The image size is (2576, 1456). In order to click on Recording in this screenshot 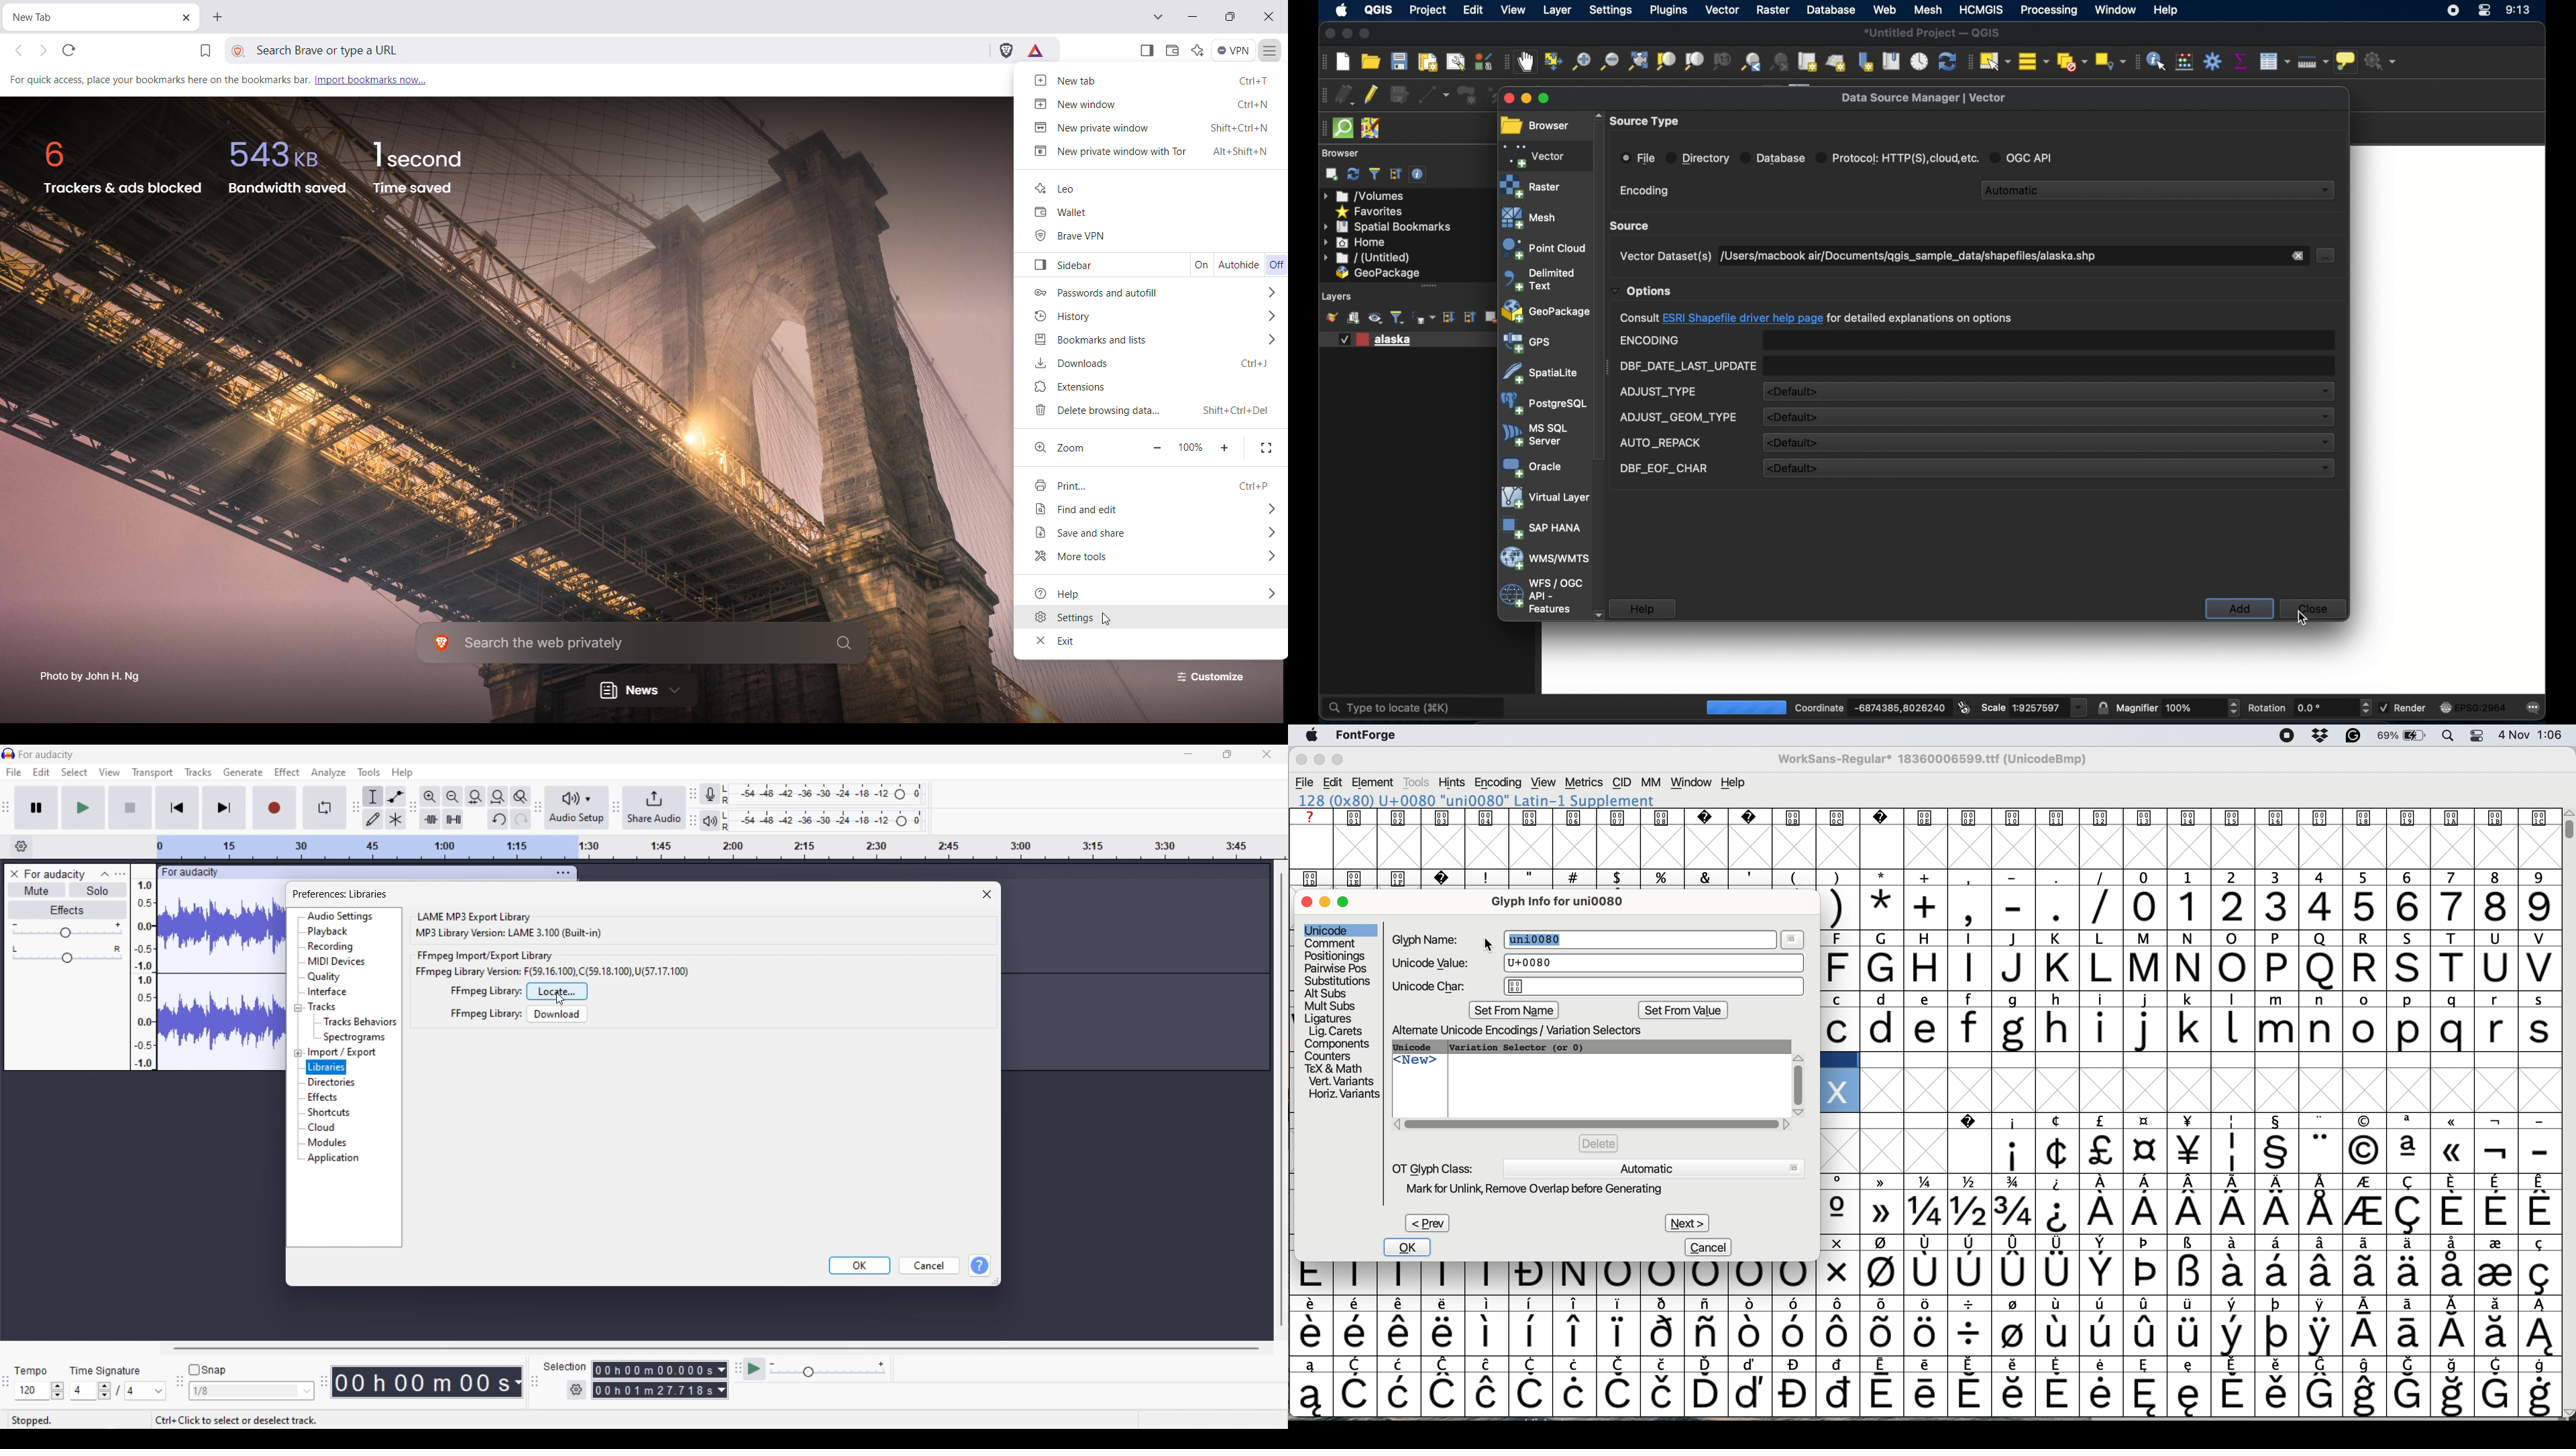, I will do `click(331, 947)`.